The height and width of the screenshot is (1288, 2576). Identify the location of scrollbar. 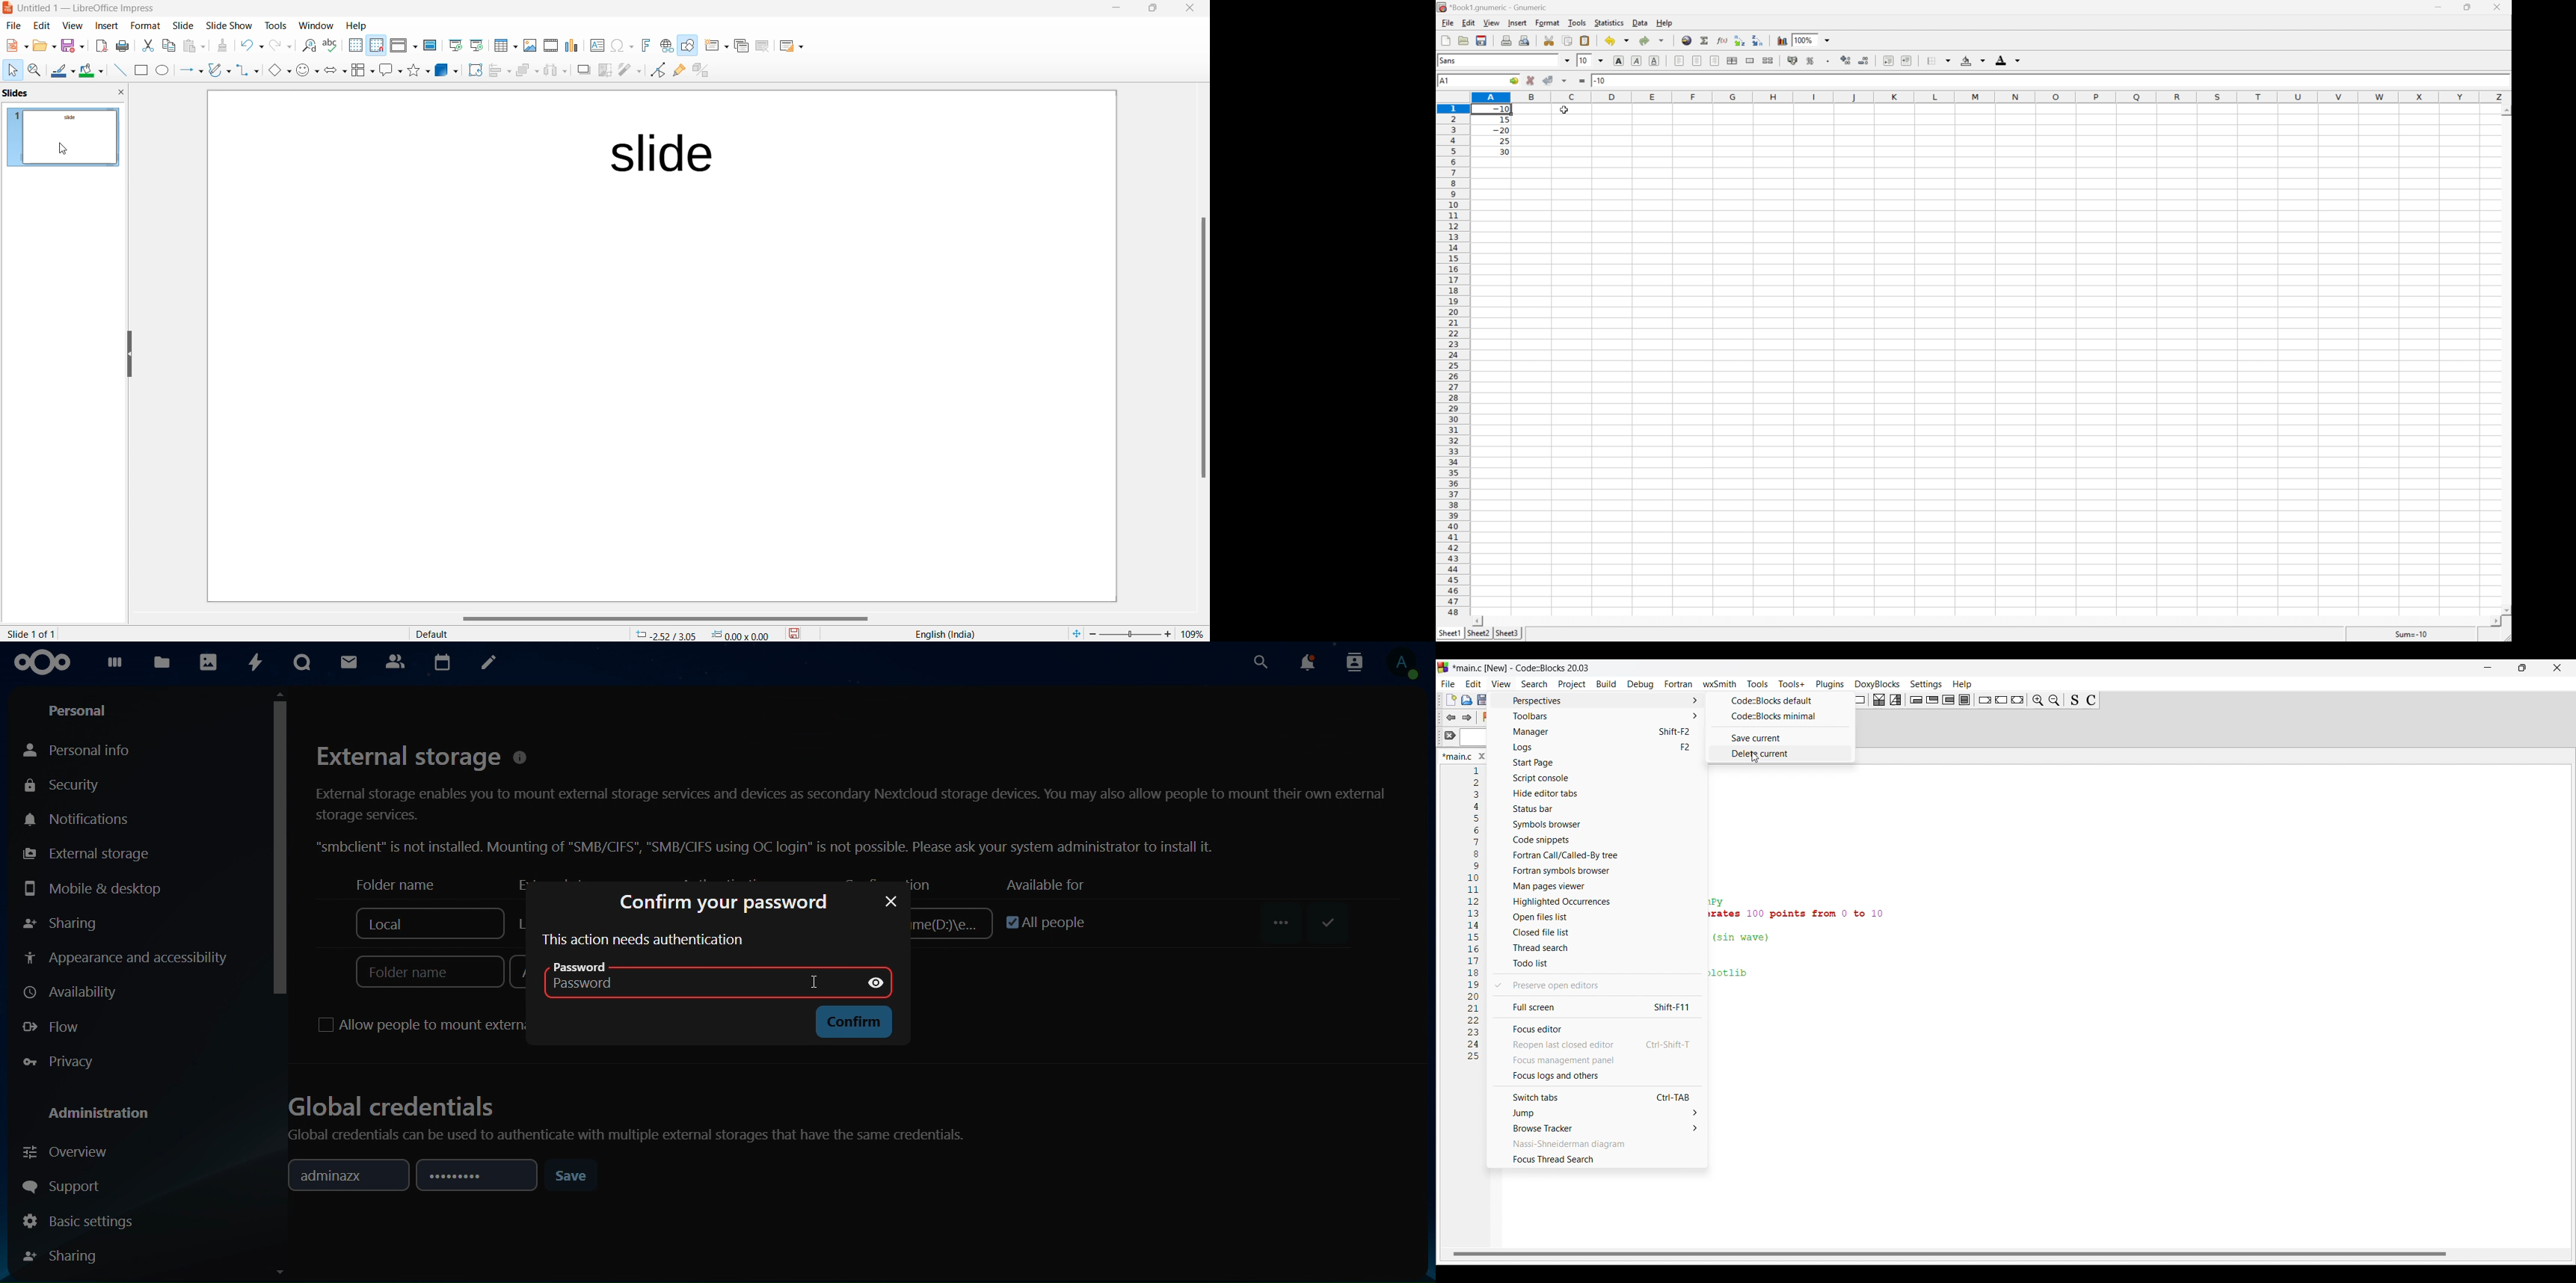
(1202, 347).